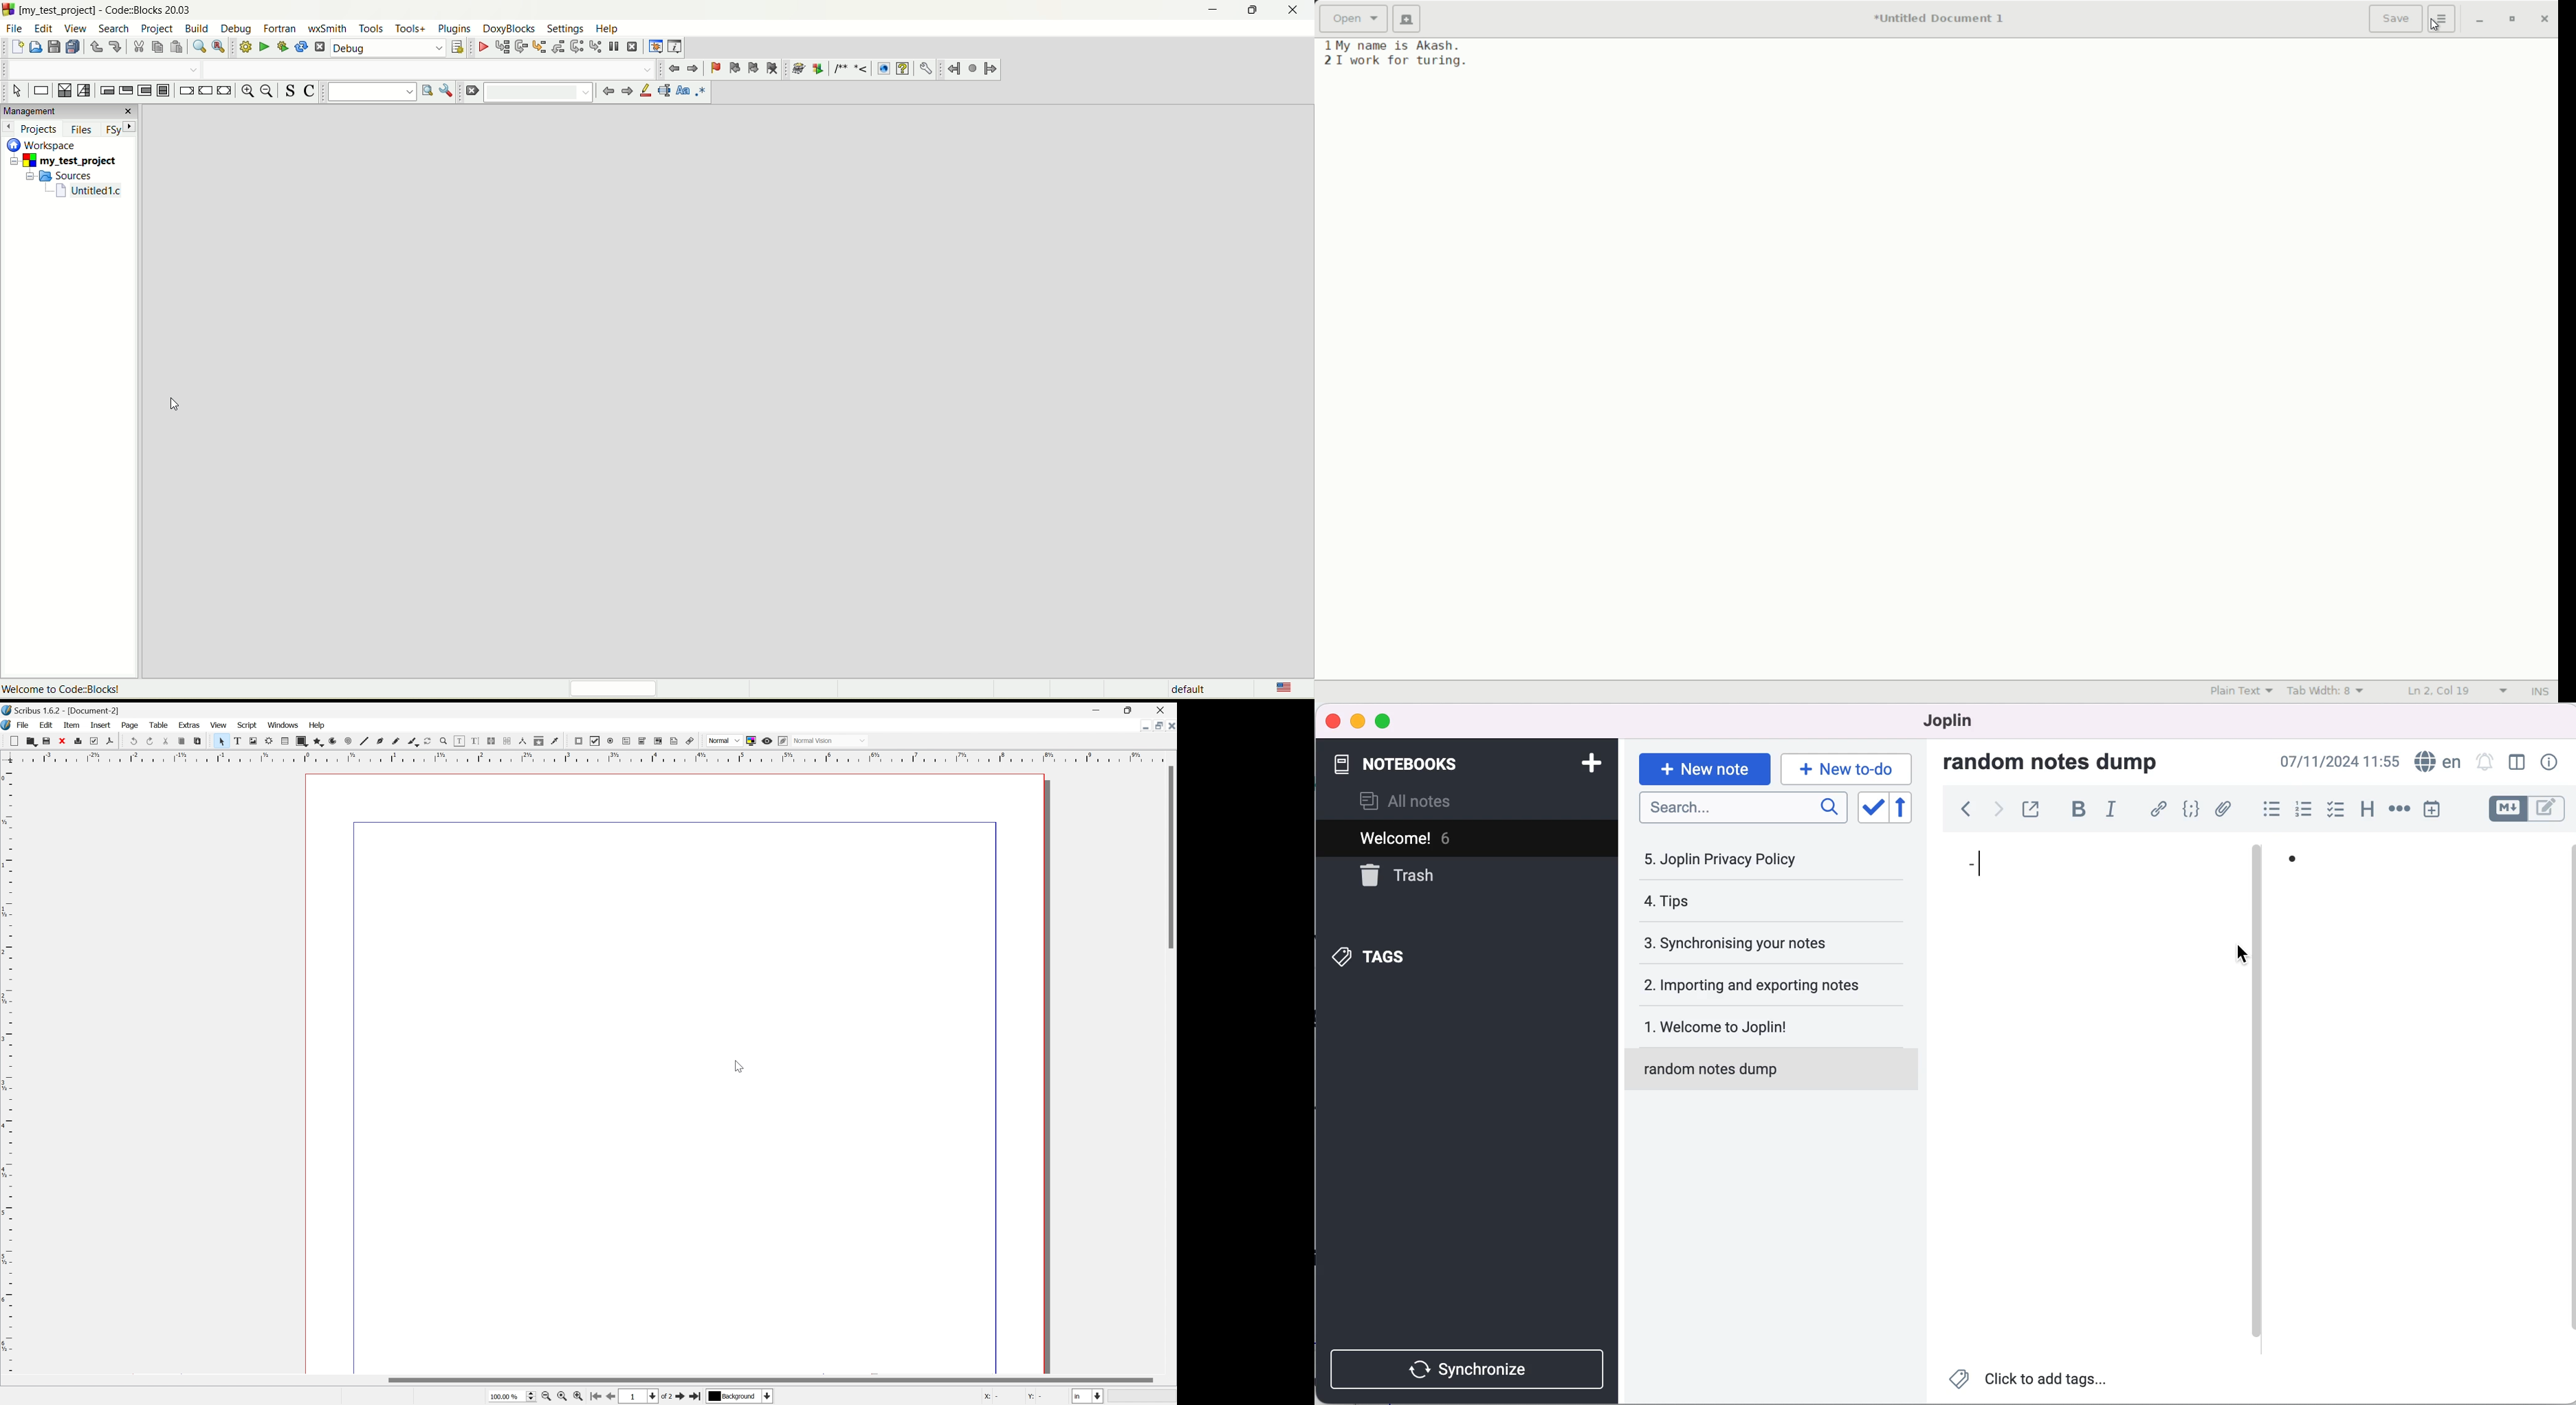 The width and height of the screenshot is (2576, 1428). I want to click on Text frame, so click(237, 741).